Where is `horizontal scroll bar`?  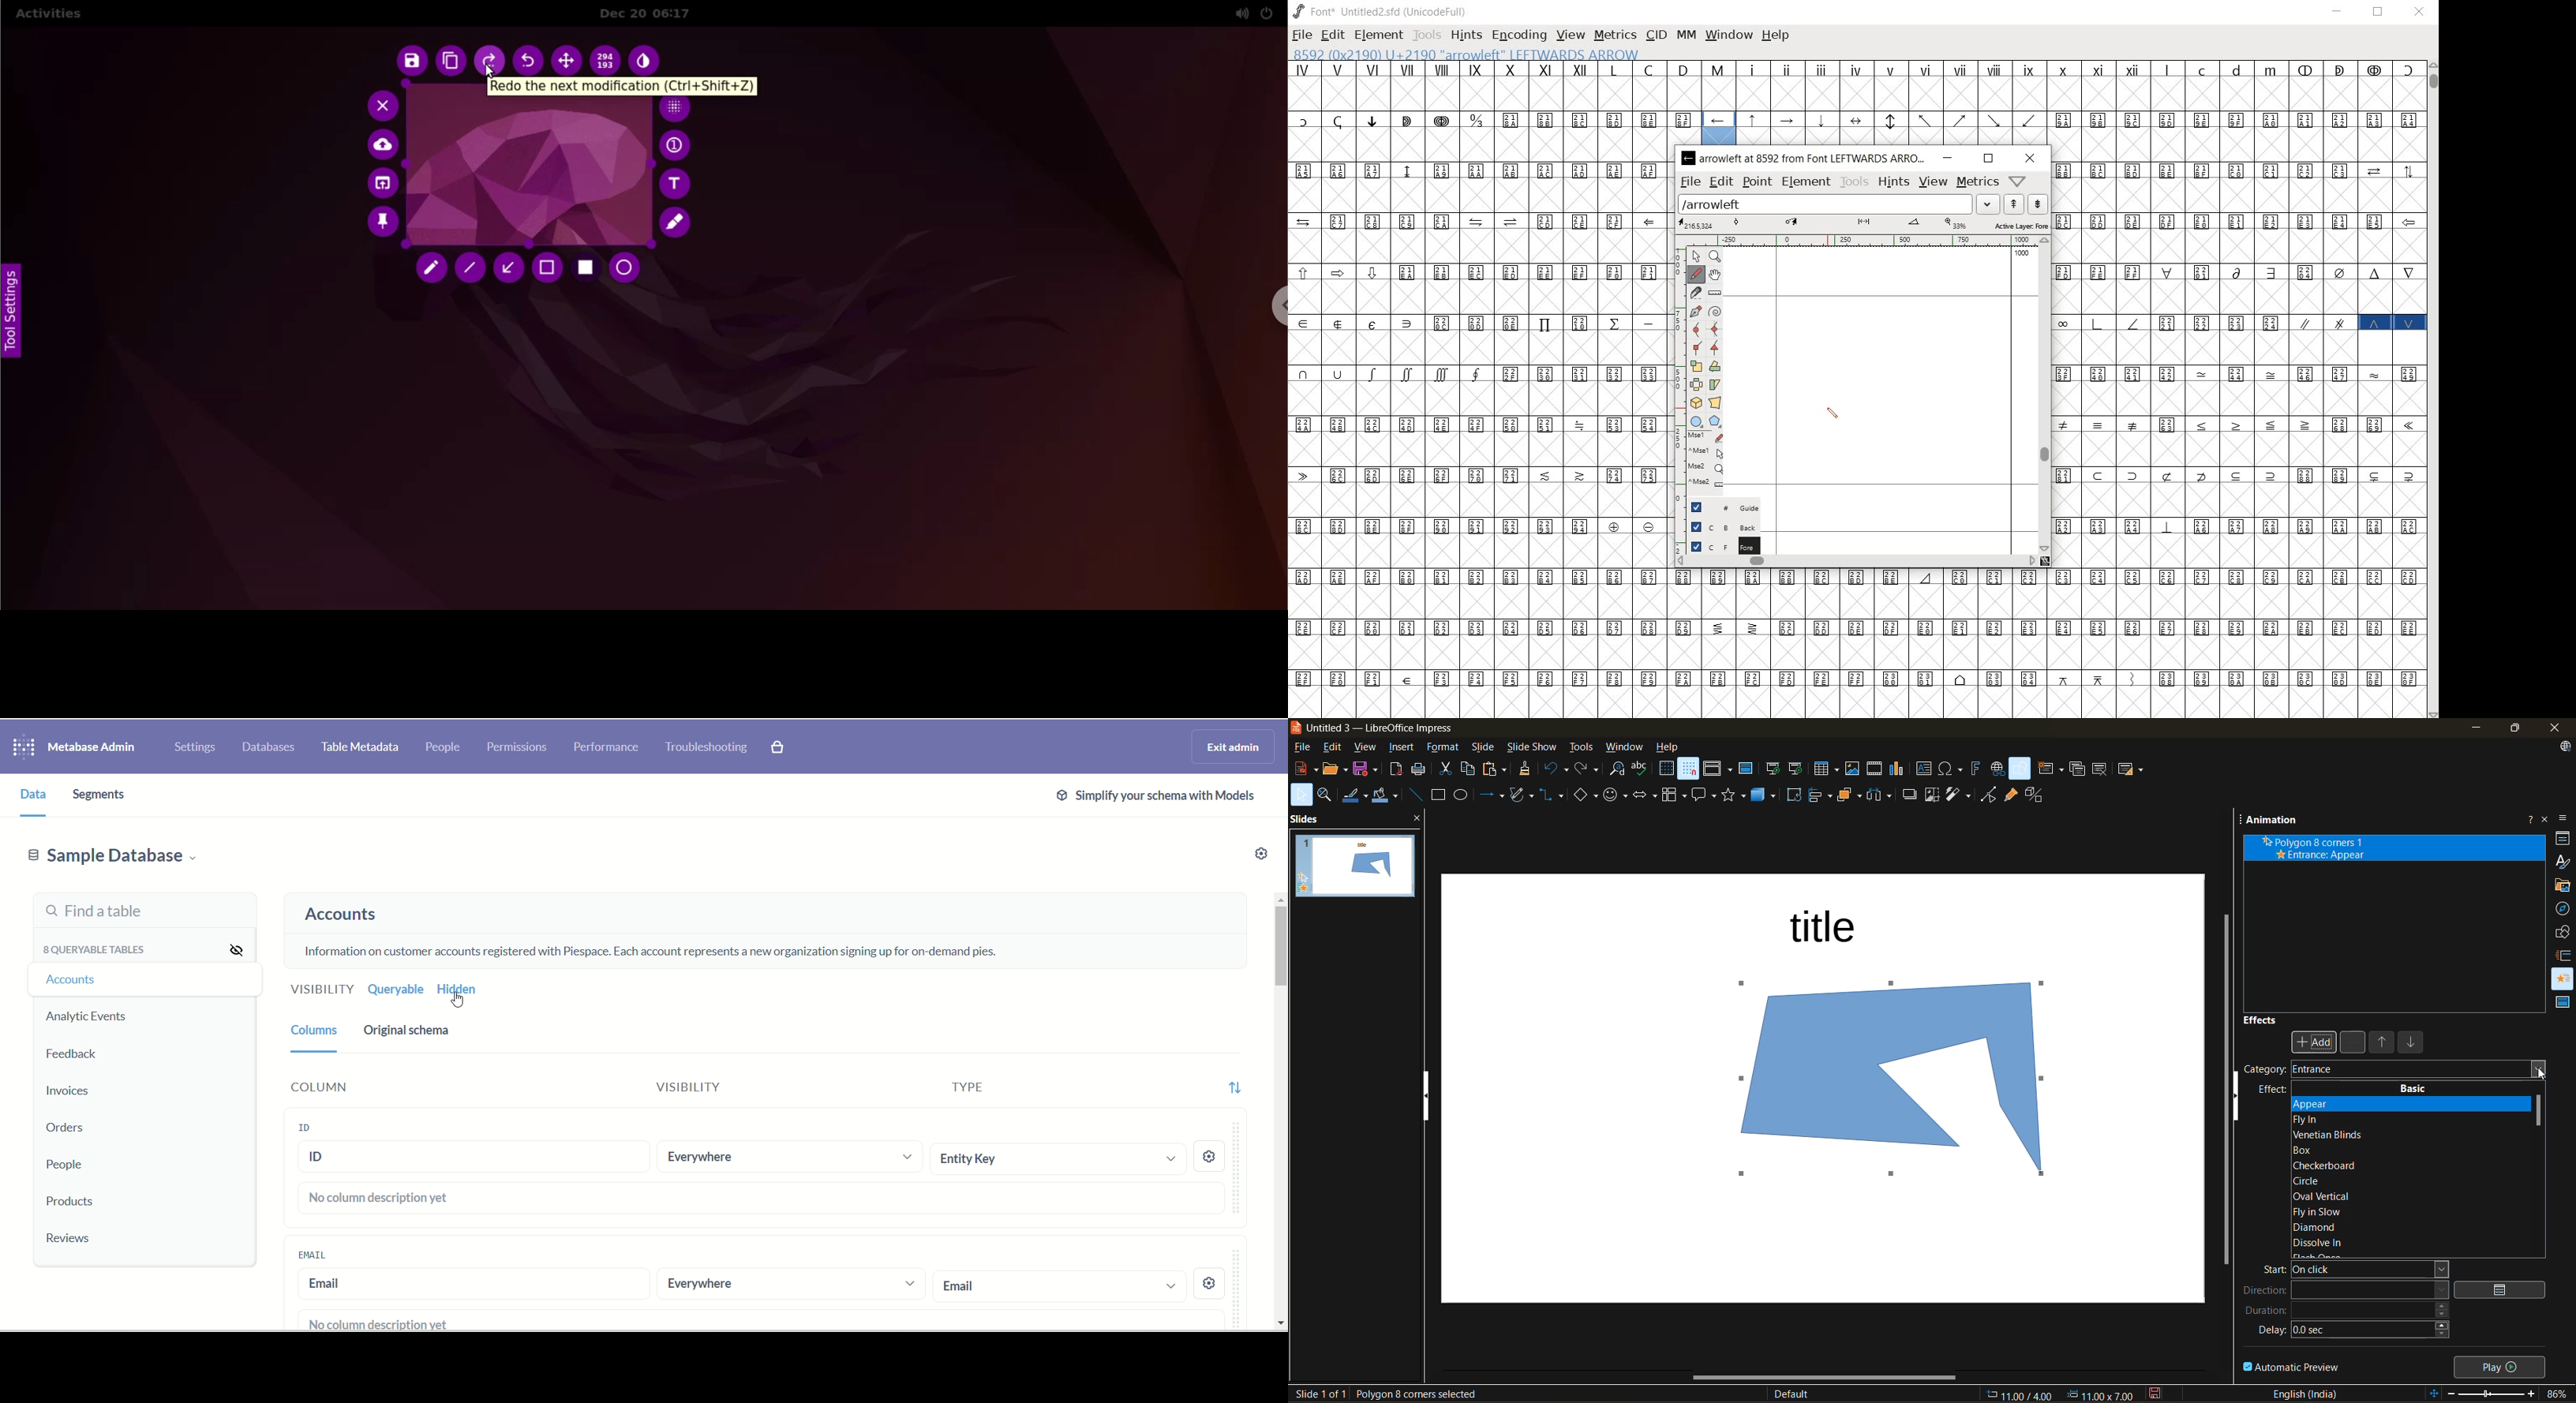 horizontal scroll bar is located at coordinates (1827, 1379).